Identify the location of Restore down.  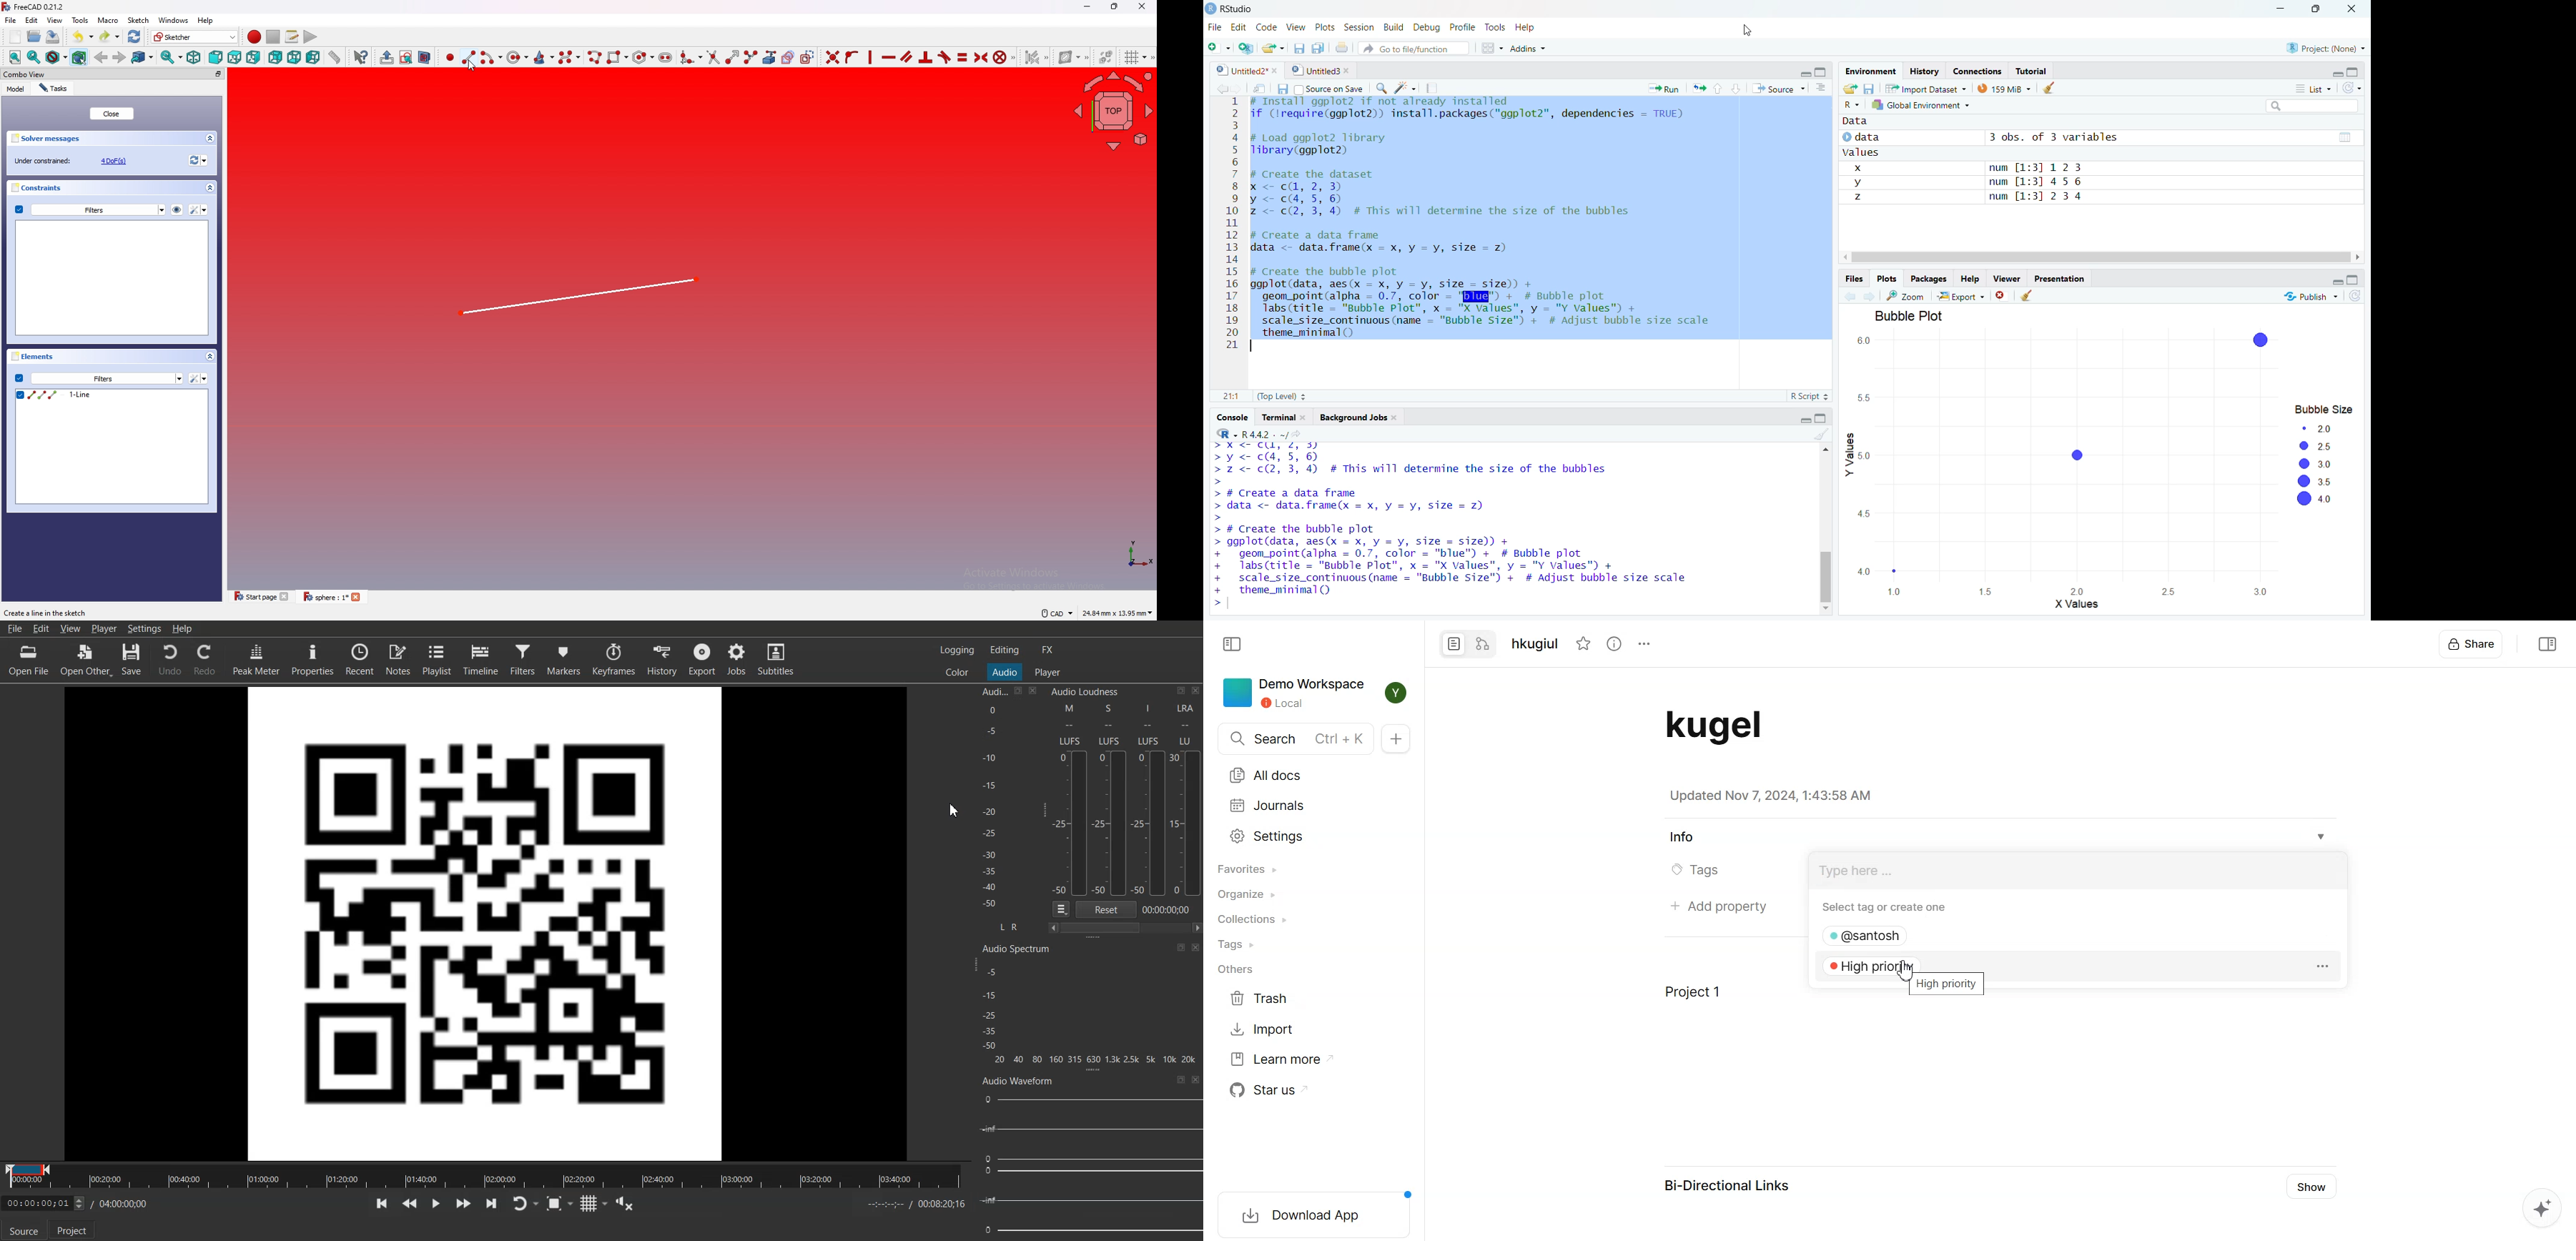
(1116, 6).